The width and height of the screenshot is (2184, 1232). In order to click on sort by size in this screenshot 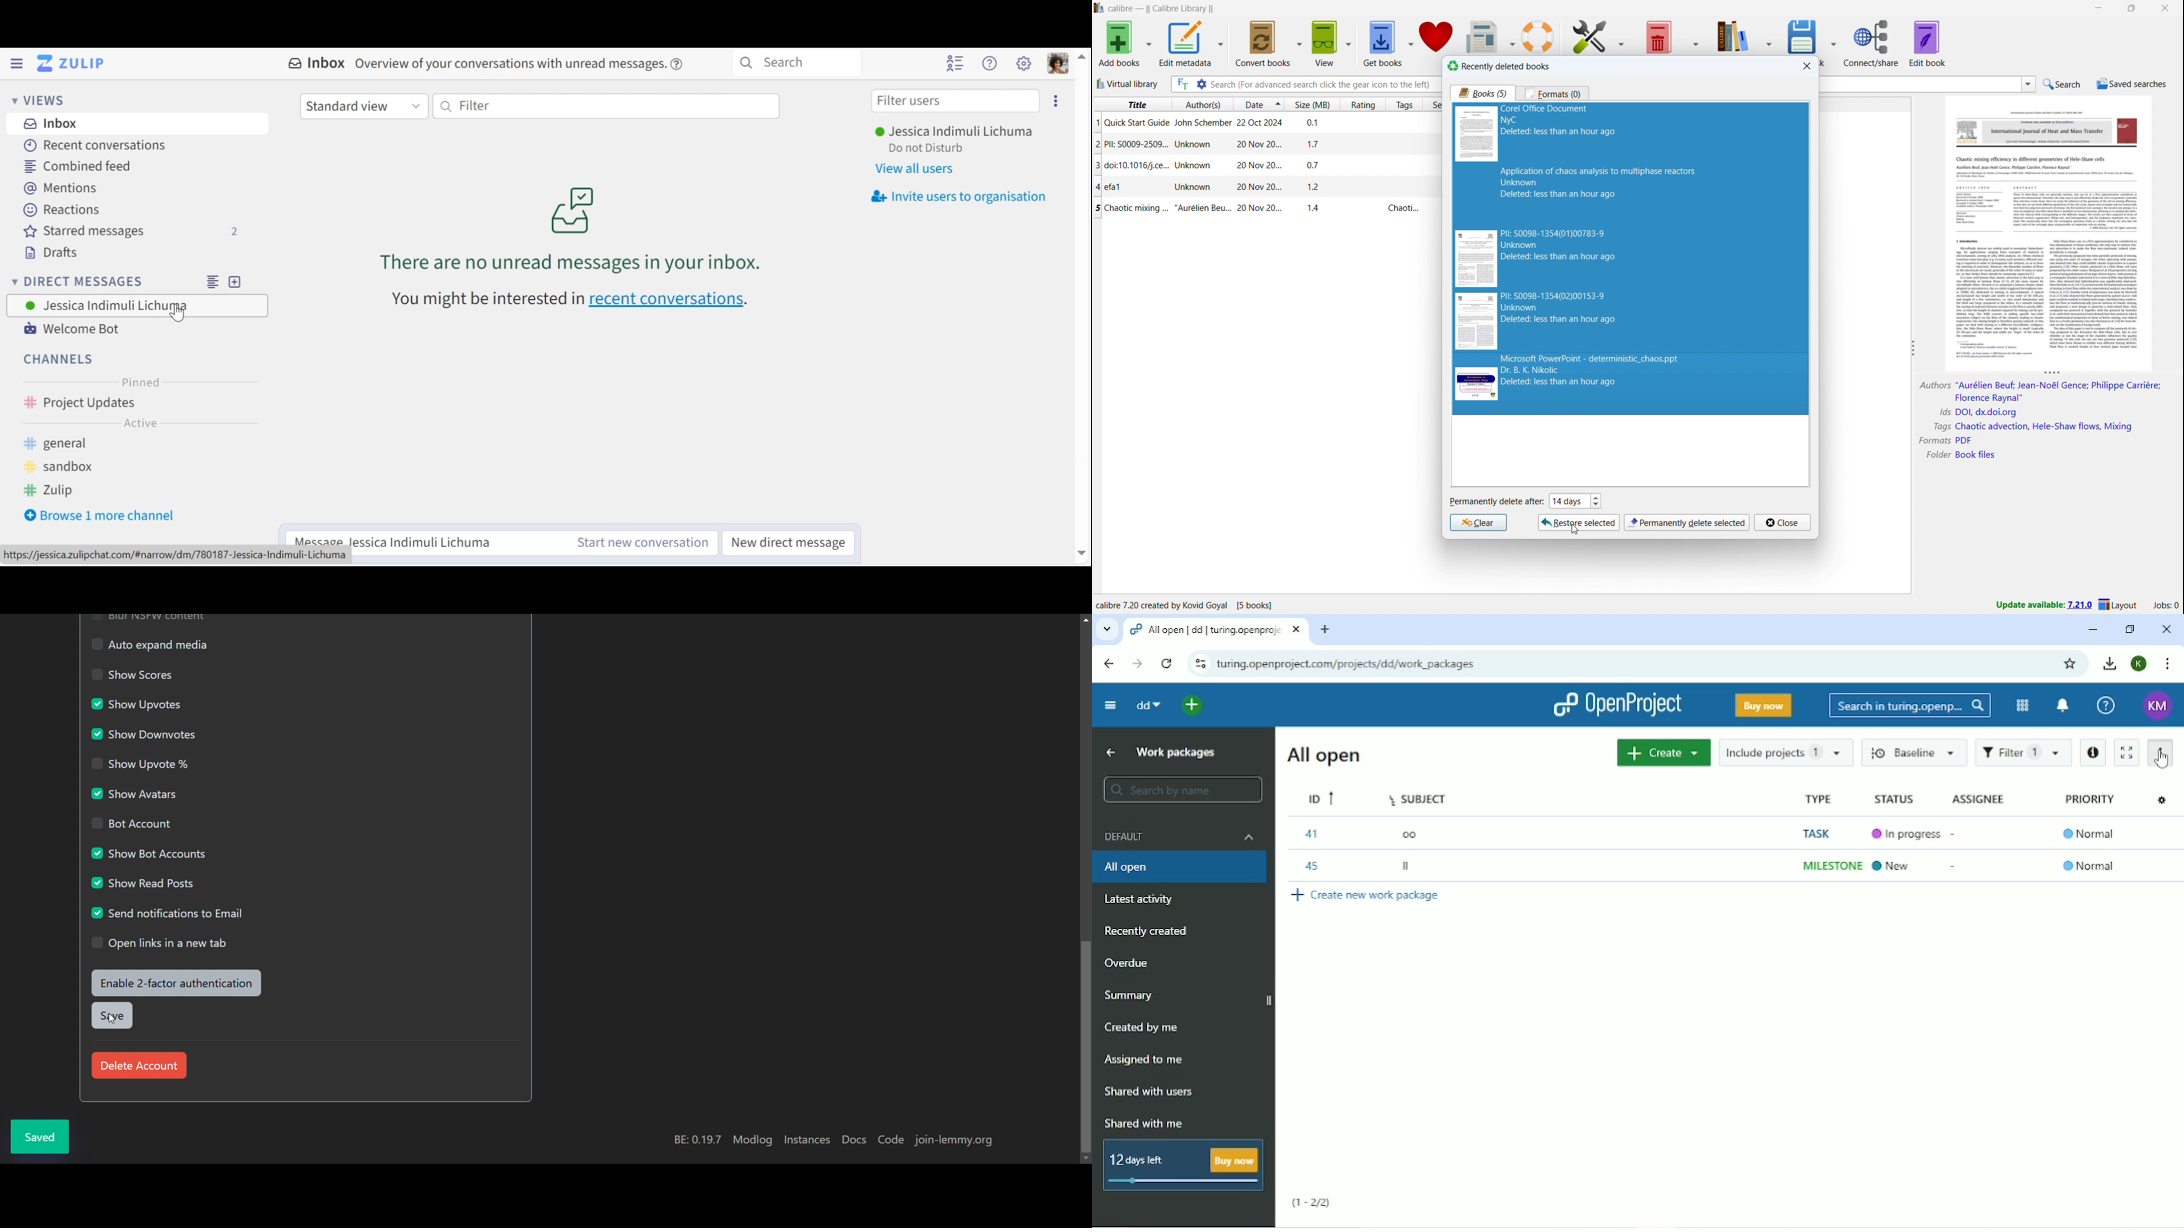, I will do `click(1312, 103)`.